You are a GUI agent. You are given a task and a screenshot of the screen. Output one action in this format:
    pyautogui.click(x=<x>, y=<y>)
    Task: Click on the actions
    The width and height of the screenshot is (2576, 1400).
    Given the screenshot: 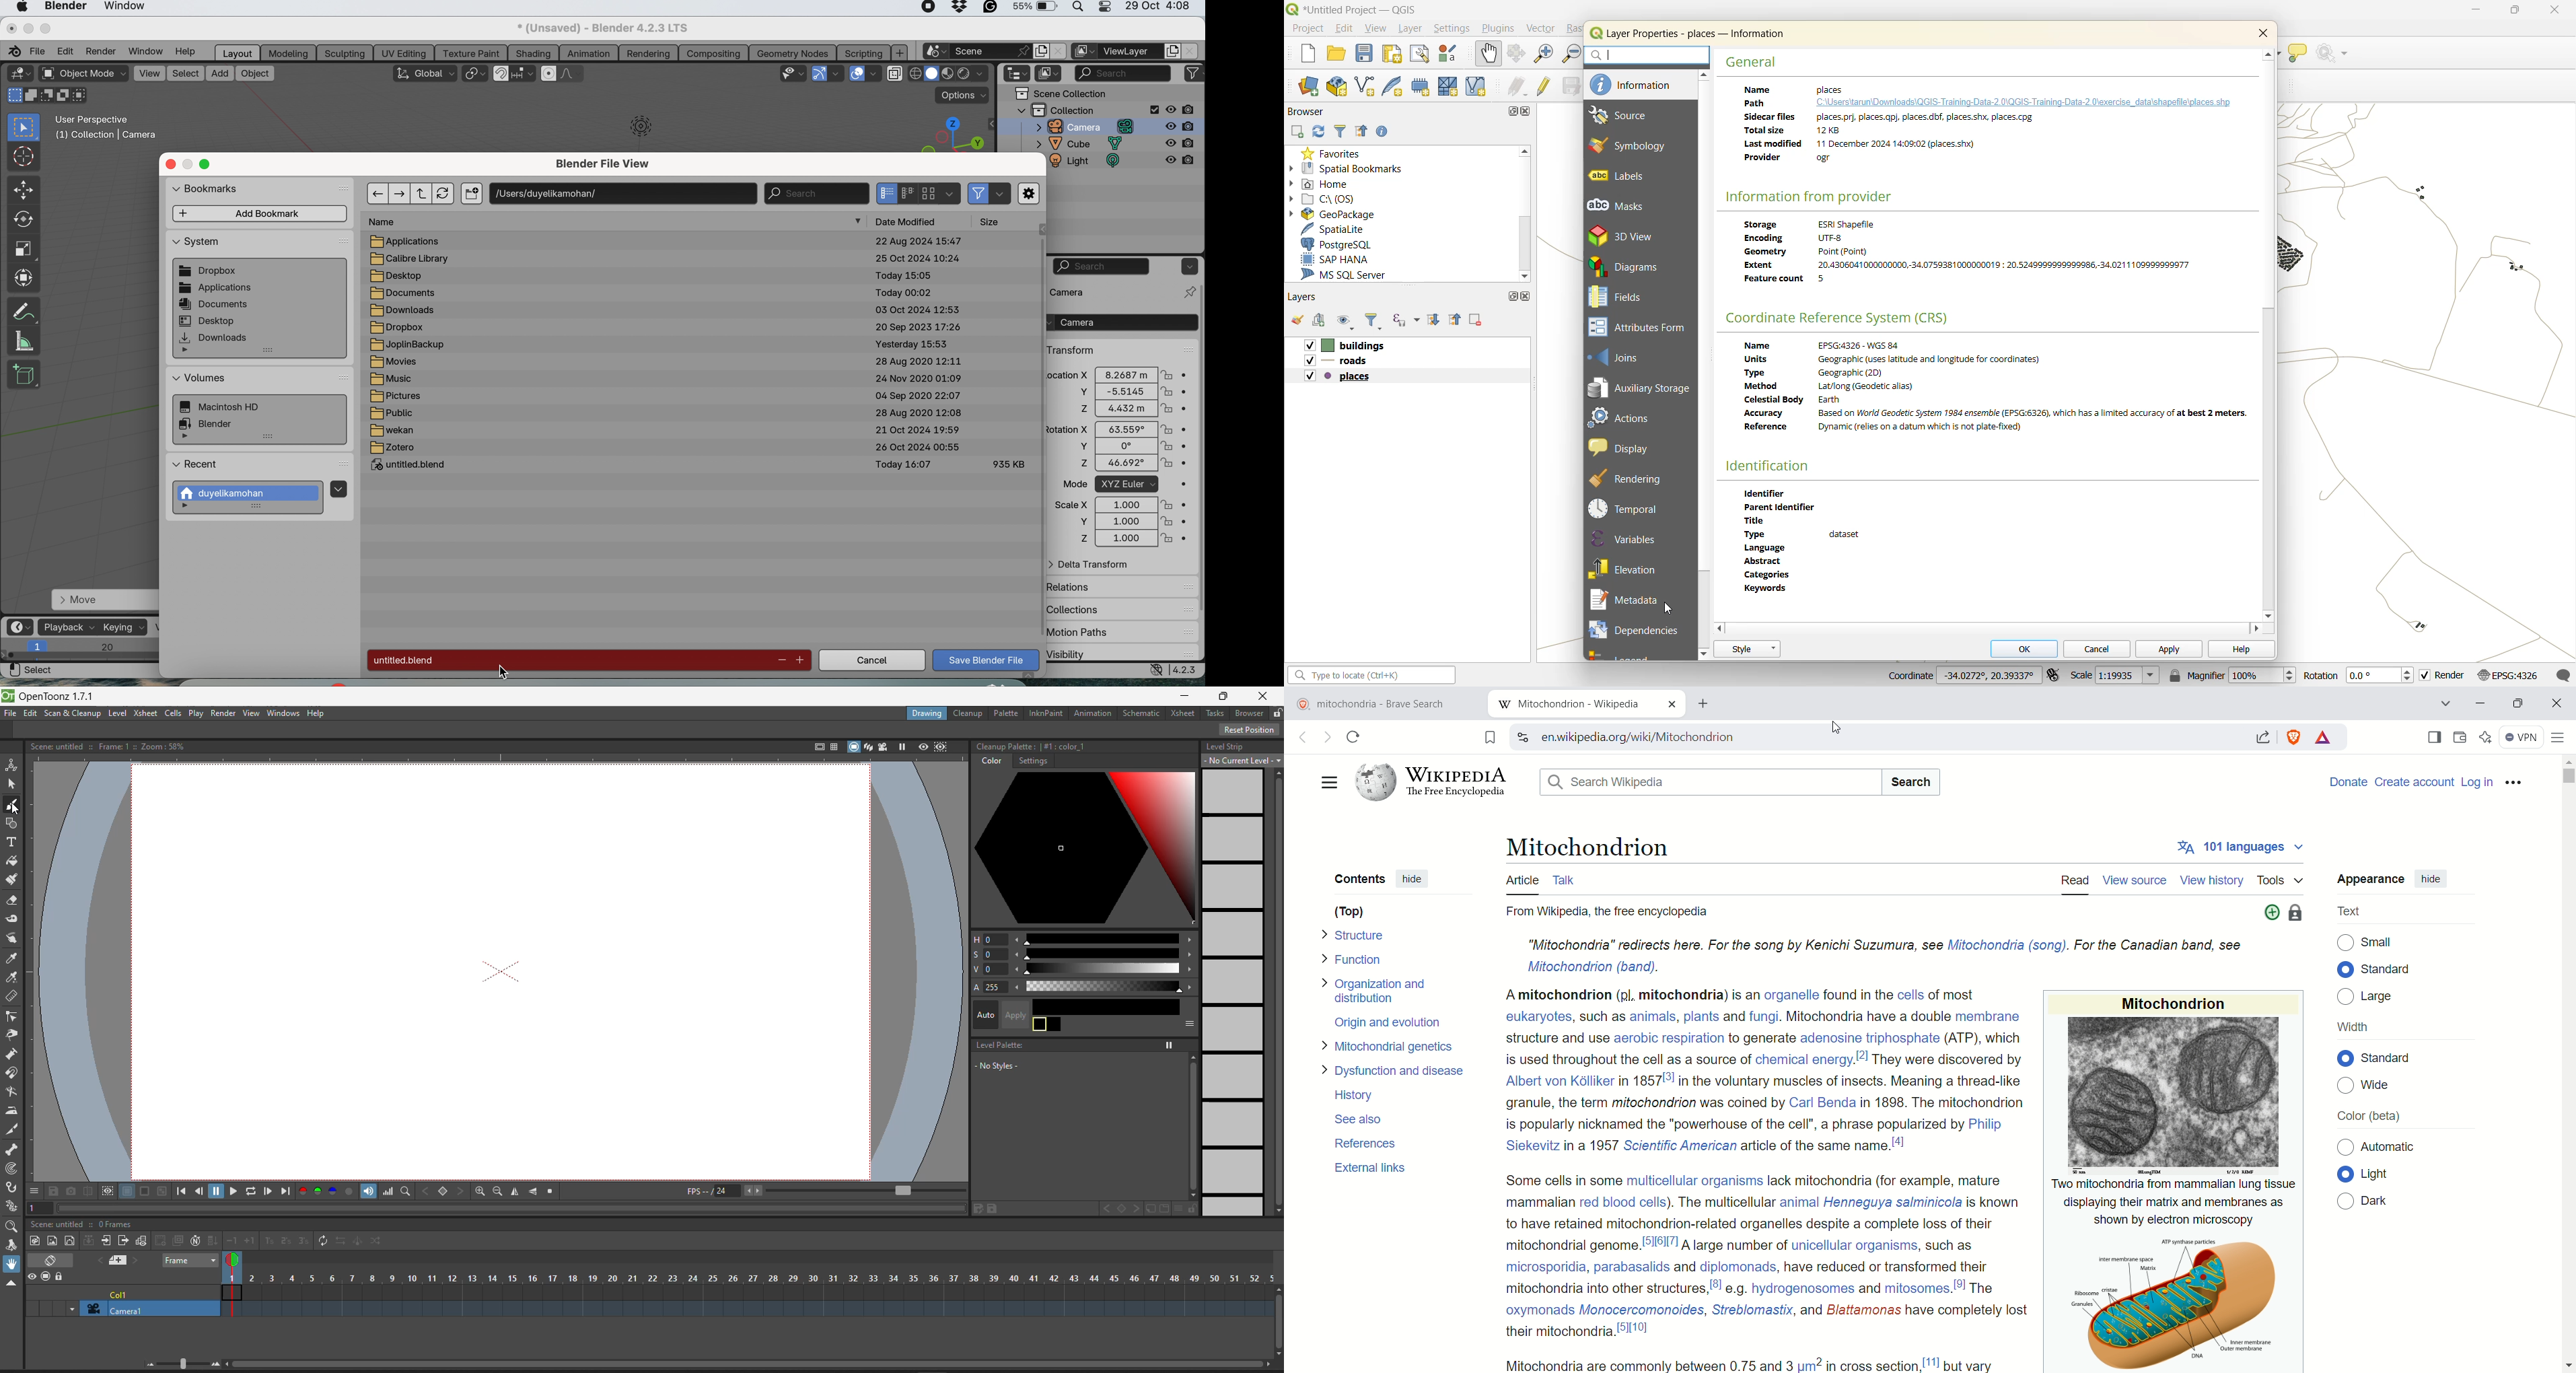 What is the action you would take?
    pyautogui.click(x=1622, y=421)
    